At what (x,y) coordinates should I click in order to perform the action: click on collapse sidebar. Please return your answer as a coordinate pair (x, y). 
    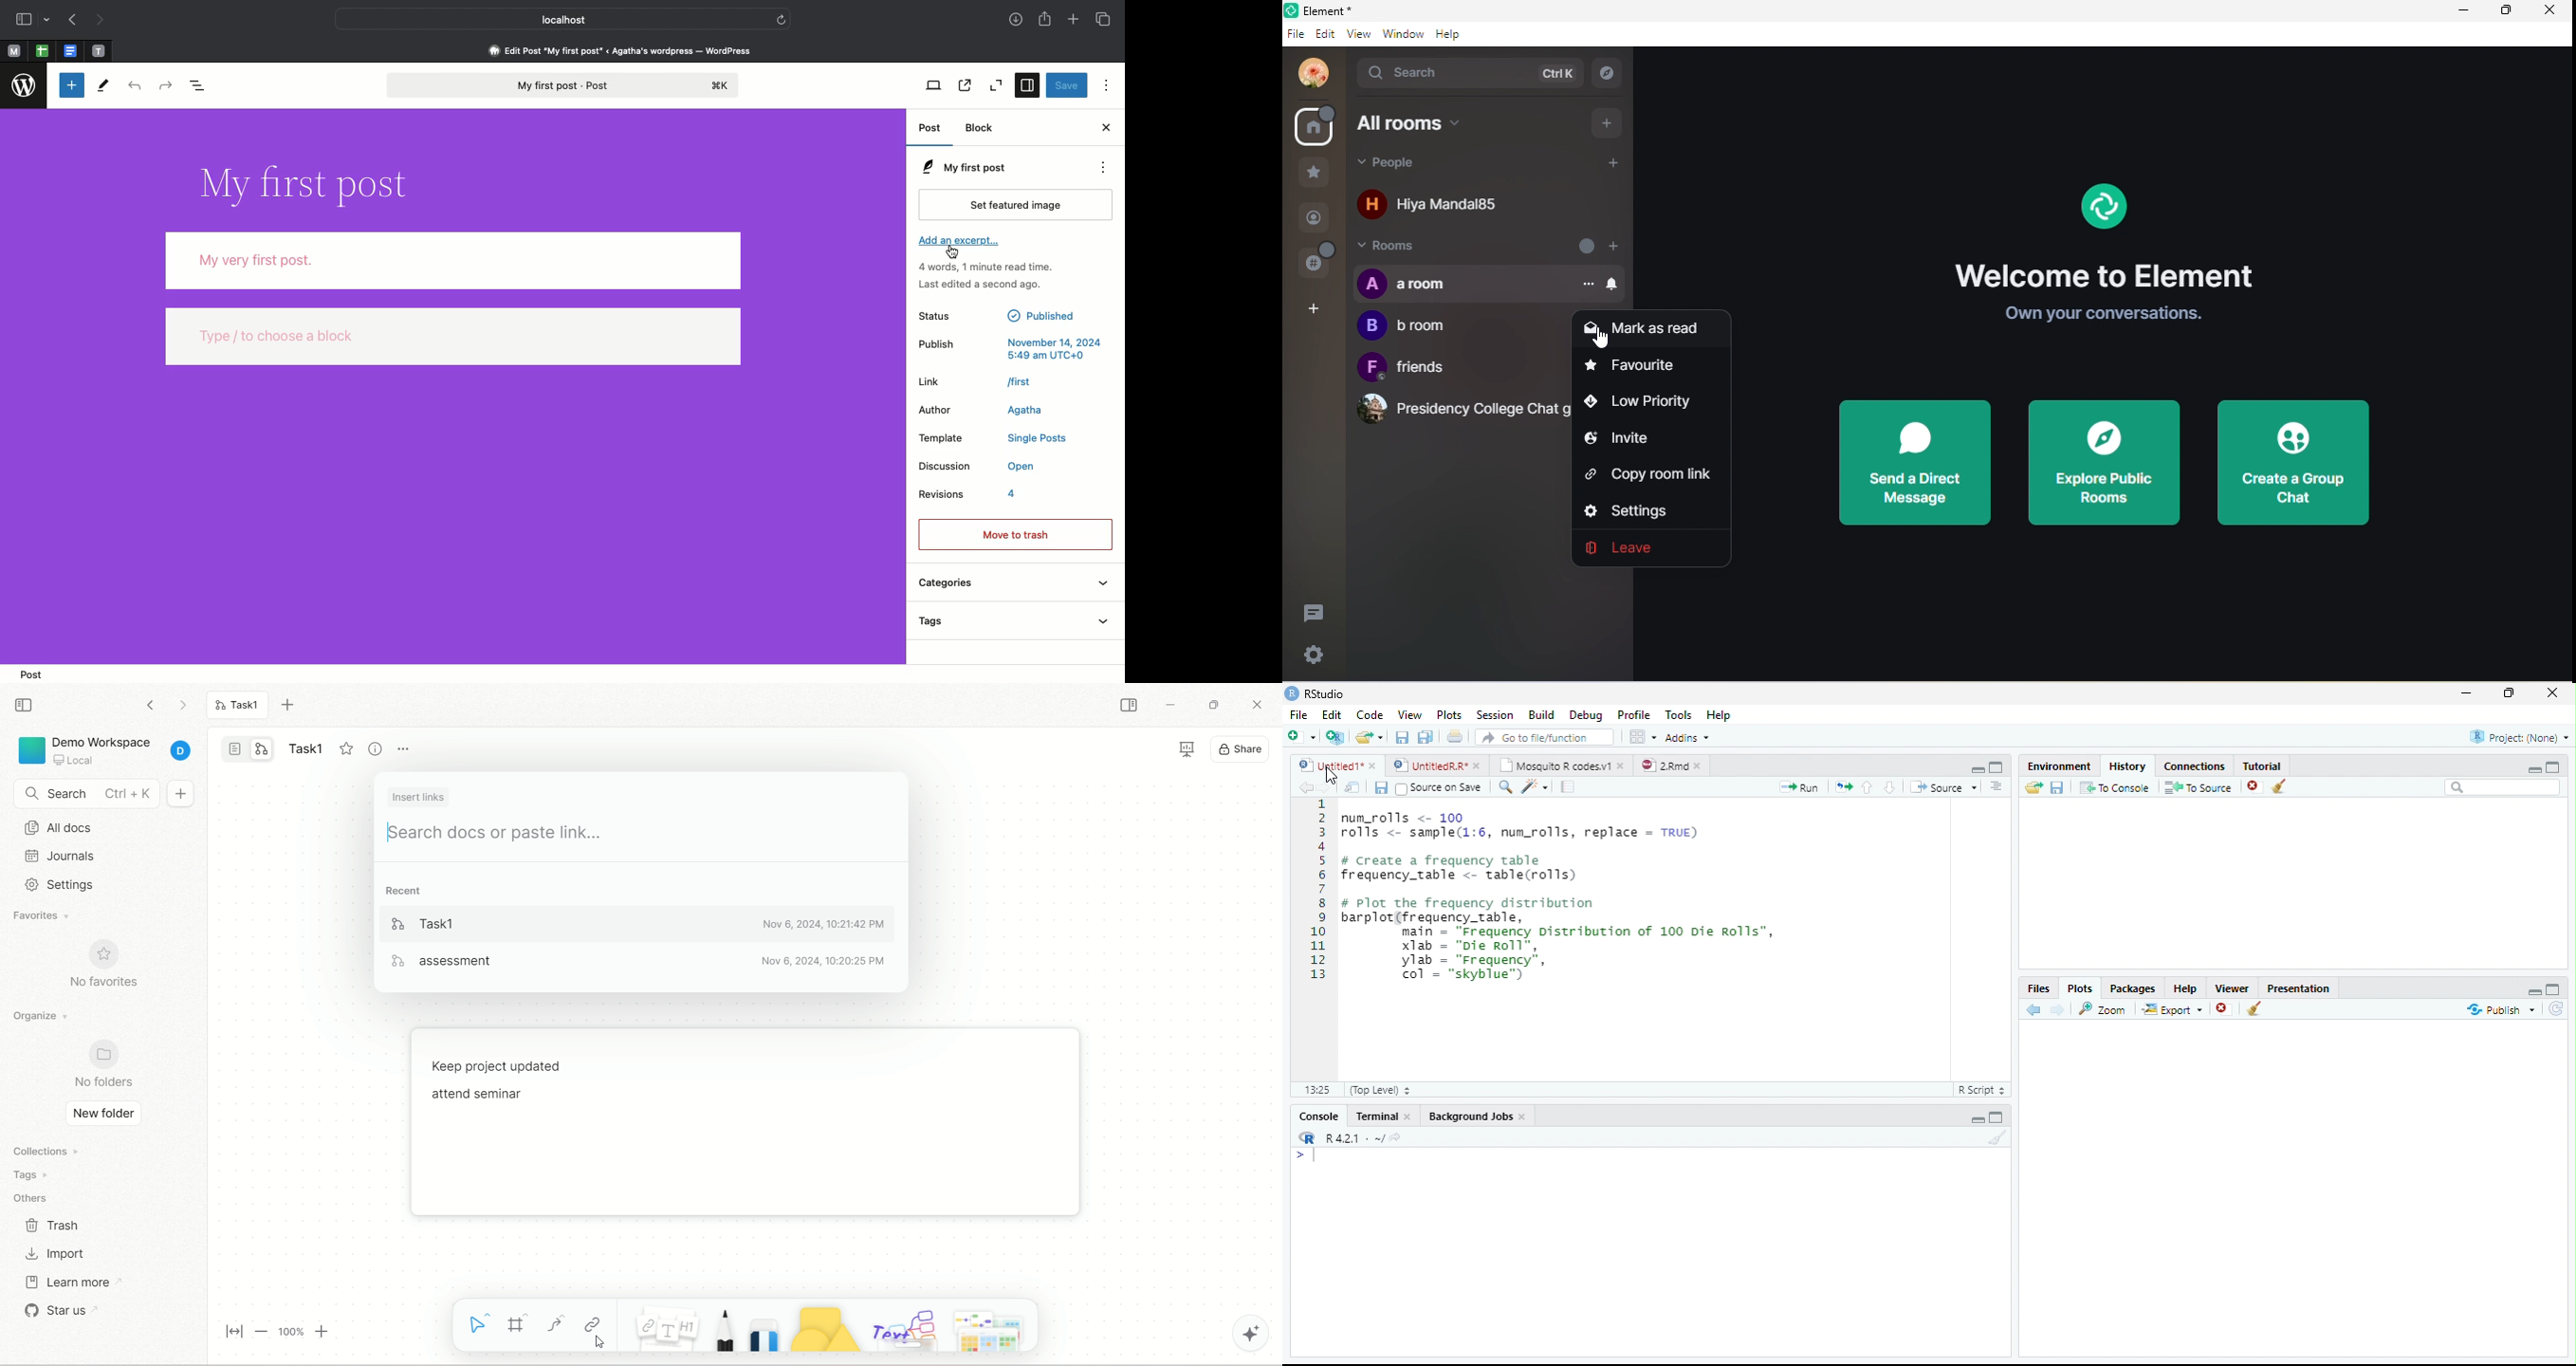
    Looking at the image, I should click on (26, 705).